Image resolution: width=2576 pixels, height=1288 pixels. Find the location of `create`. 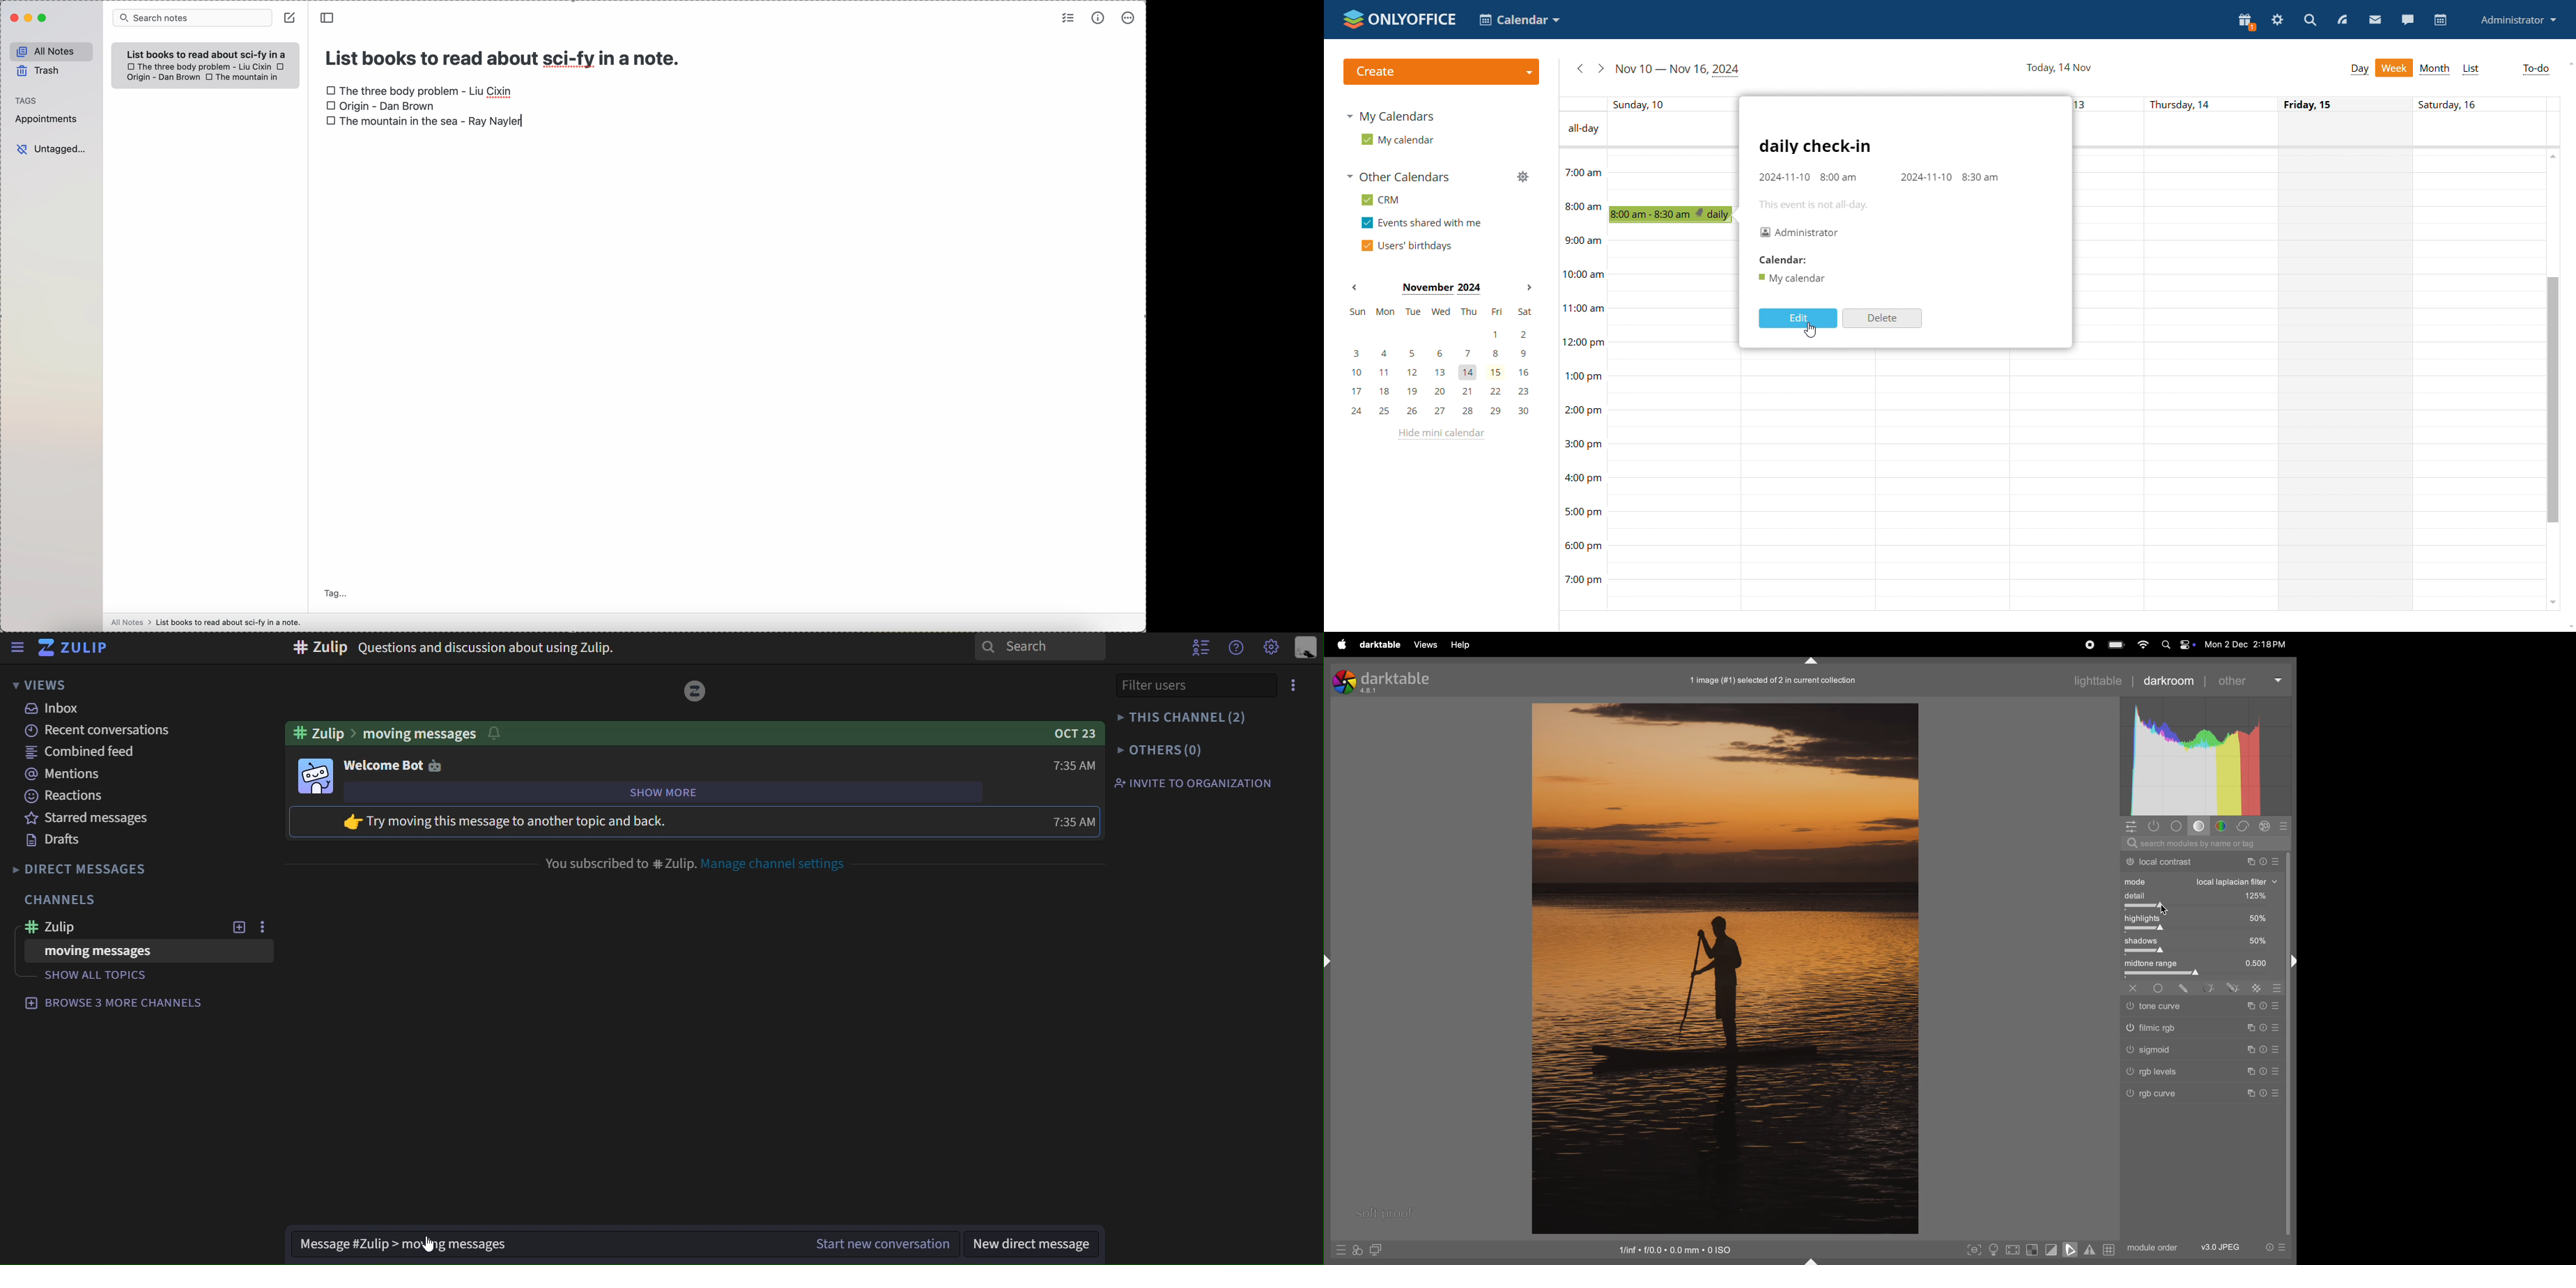

create is located at coordinates (1441, 72).